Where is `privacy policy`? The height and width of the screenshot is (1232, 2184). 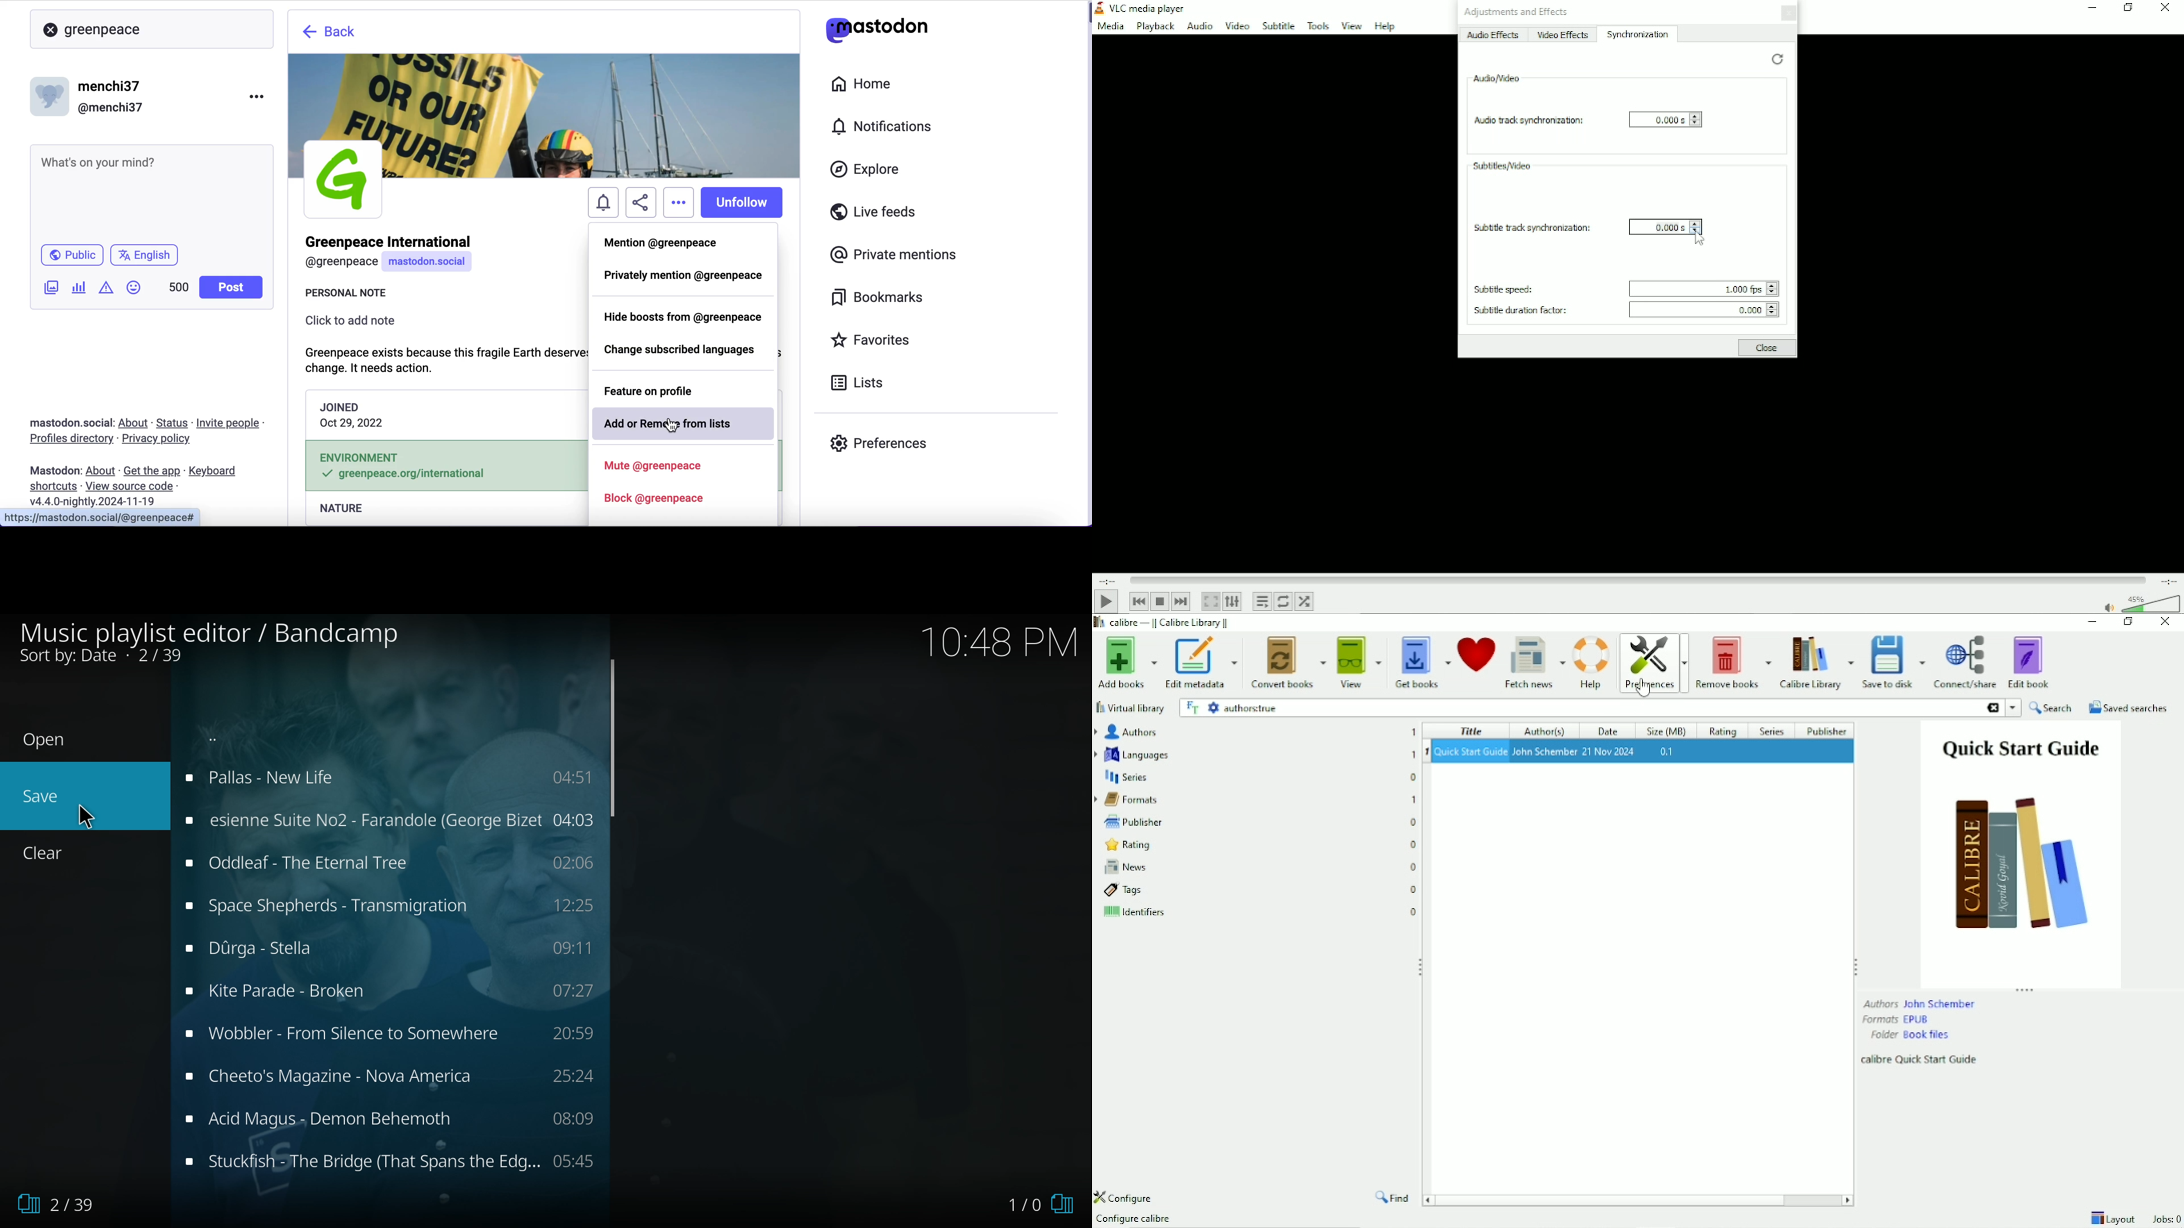 privacy policy is located at coordinates (164, 440).